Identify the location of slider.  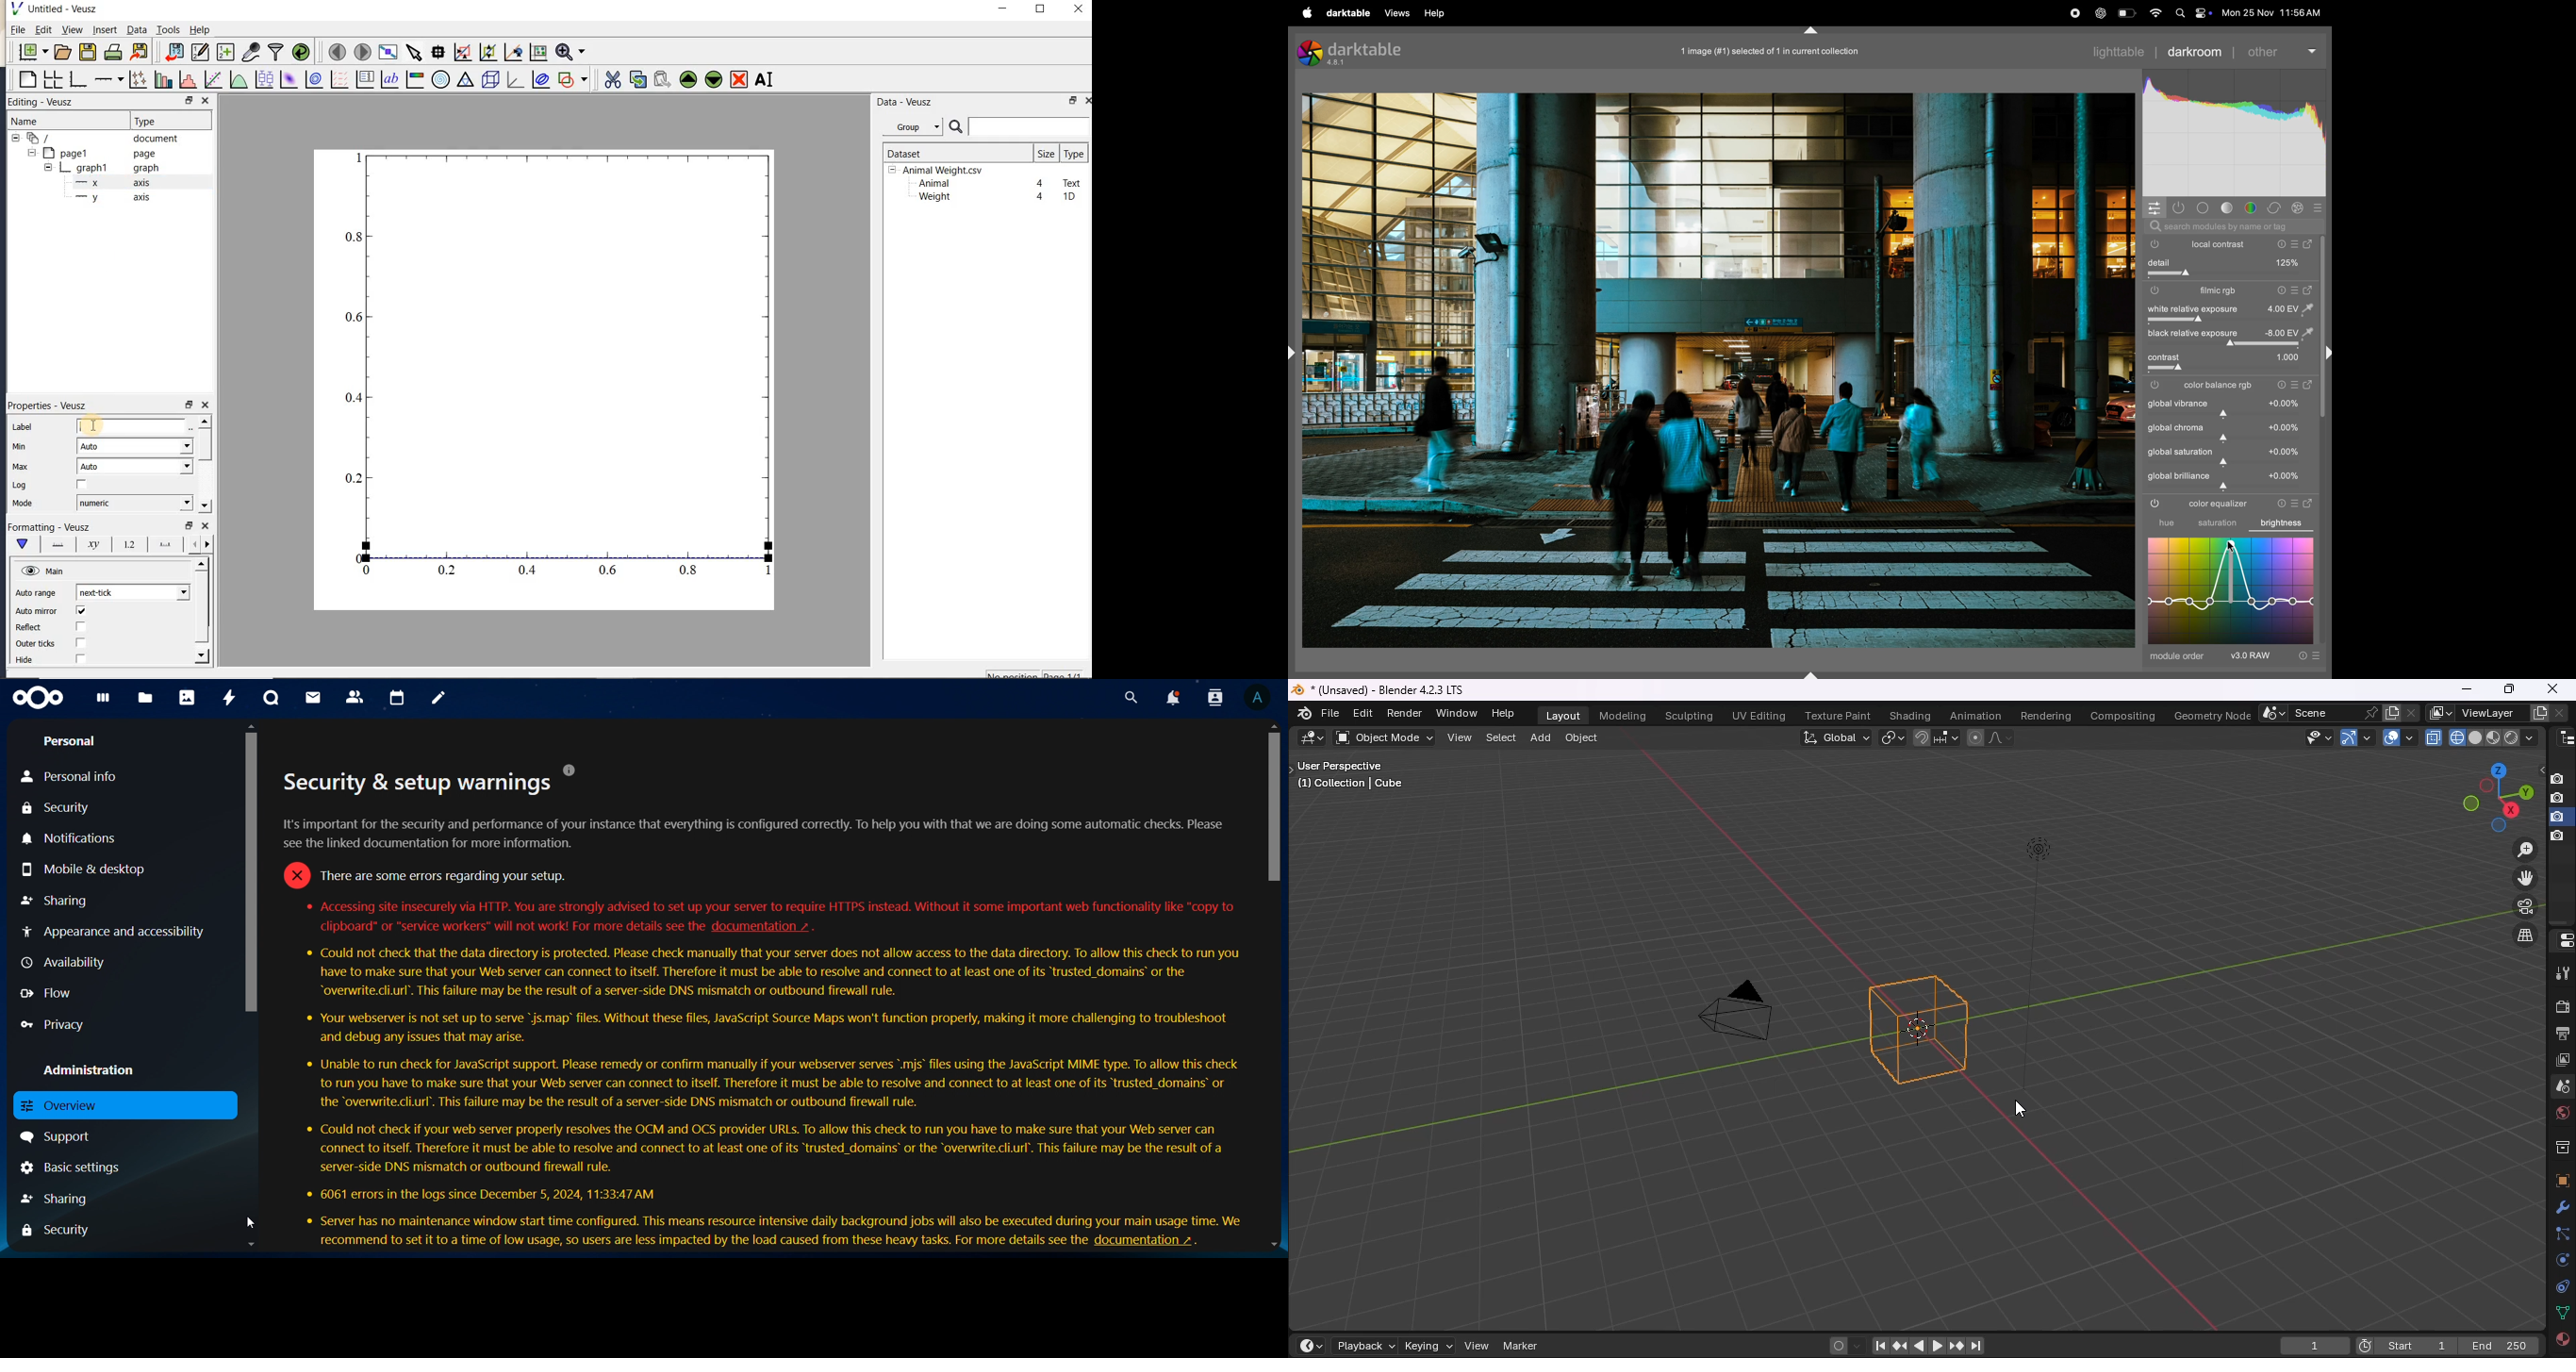
(2229, 464).